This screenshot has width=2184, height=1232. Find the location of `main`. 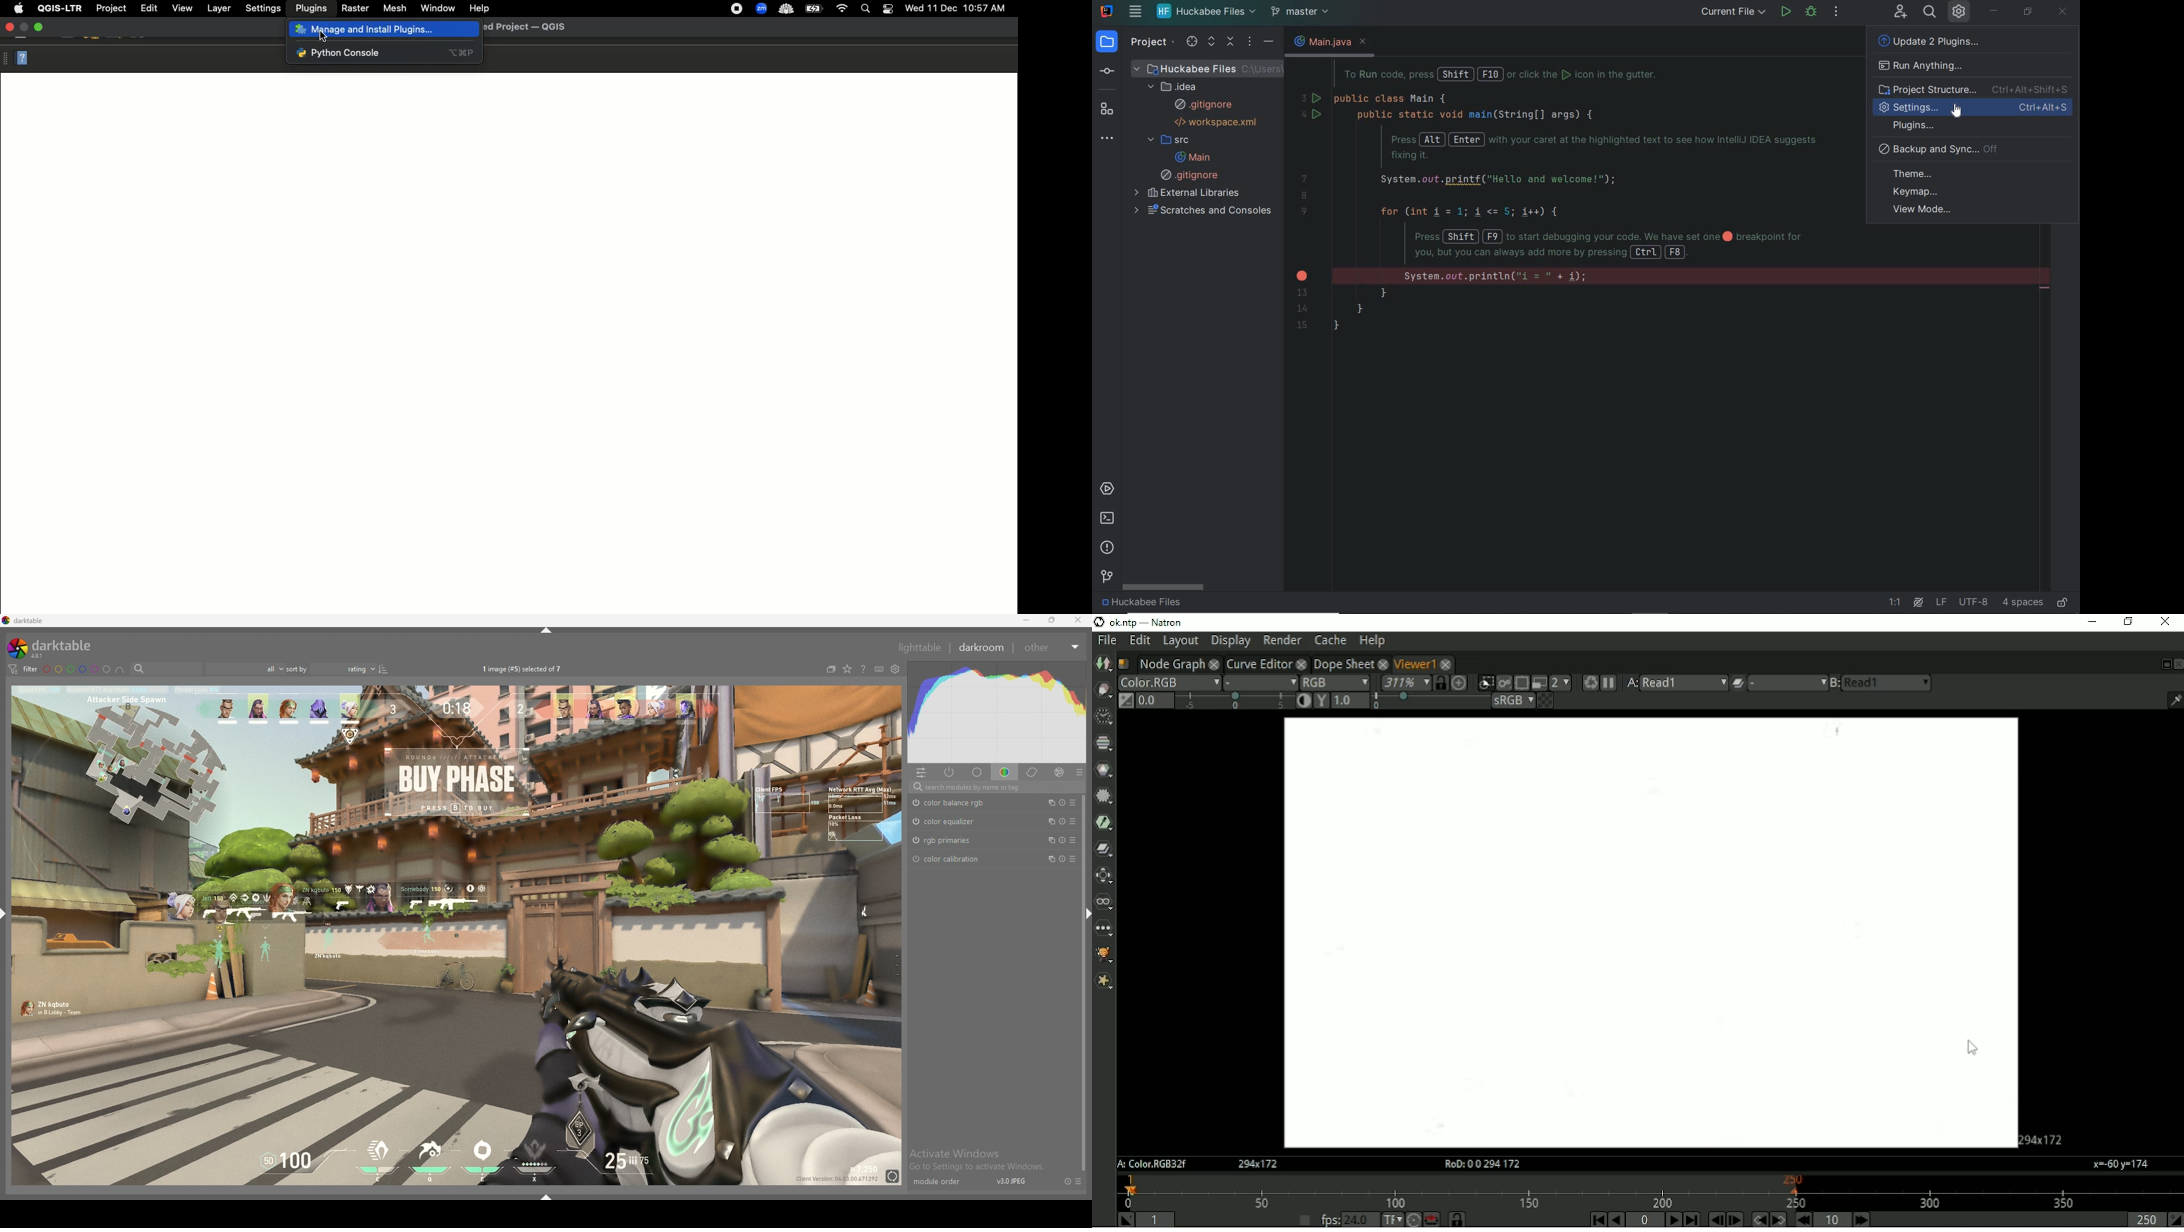

main is located at coordinates (1192, 157).